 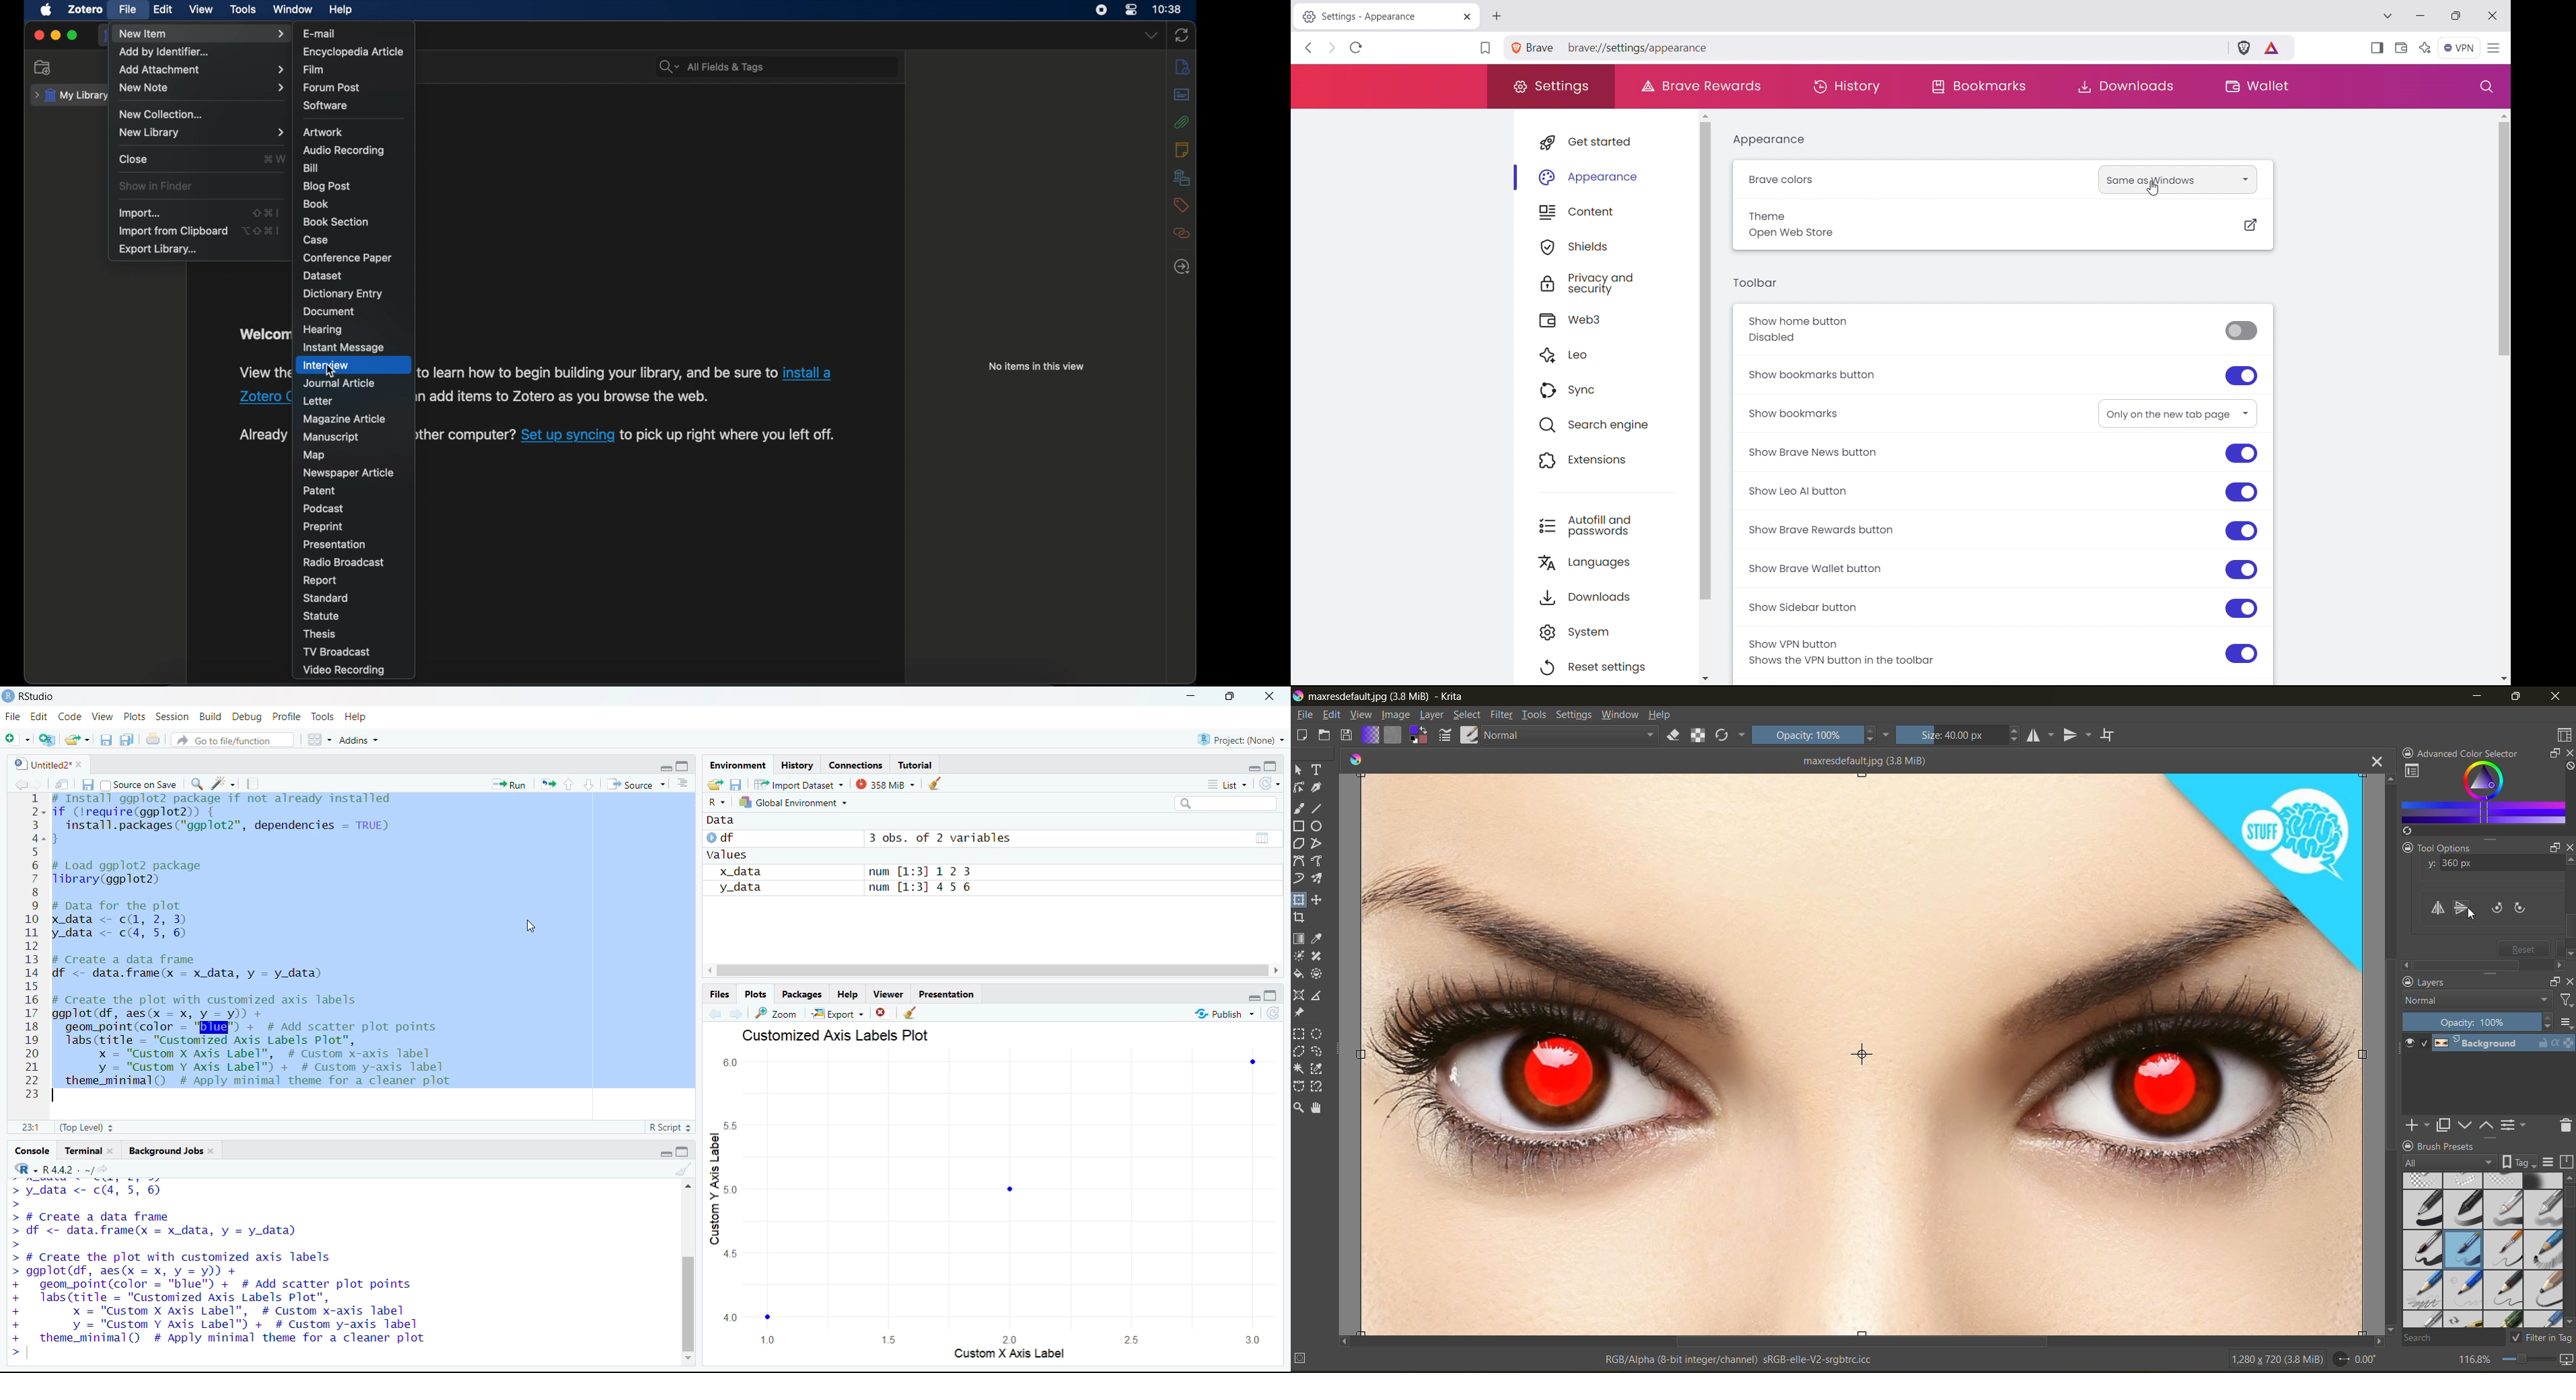 I want to click on zoom, so click(x=777, y=1013).